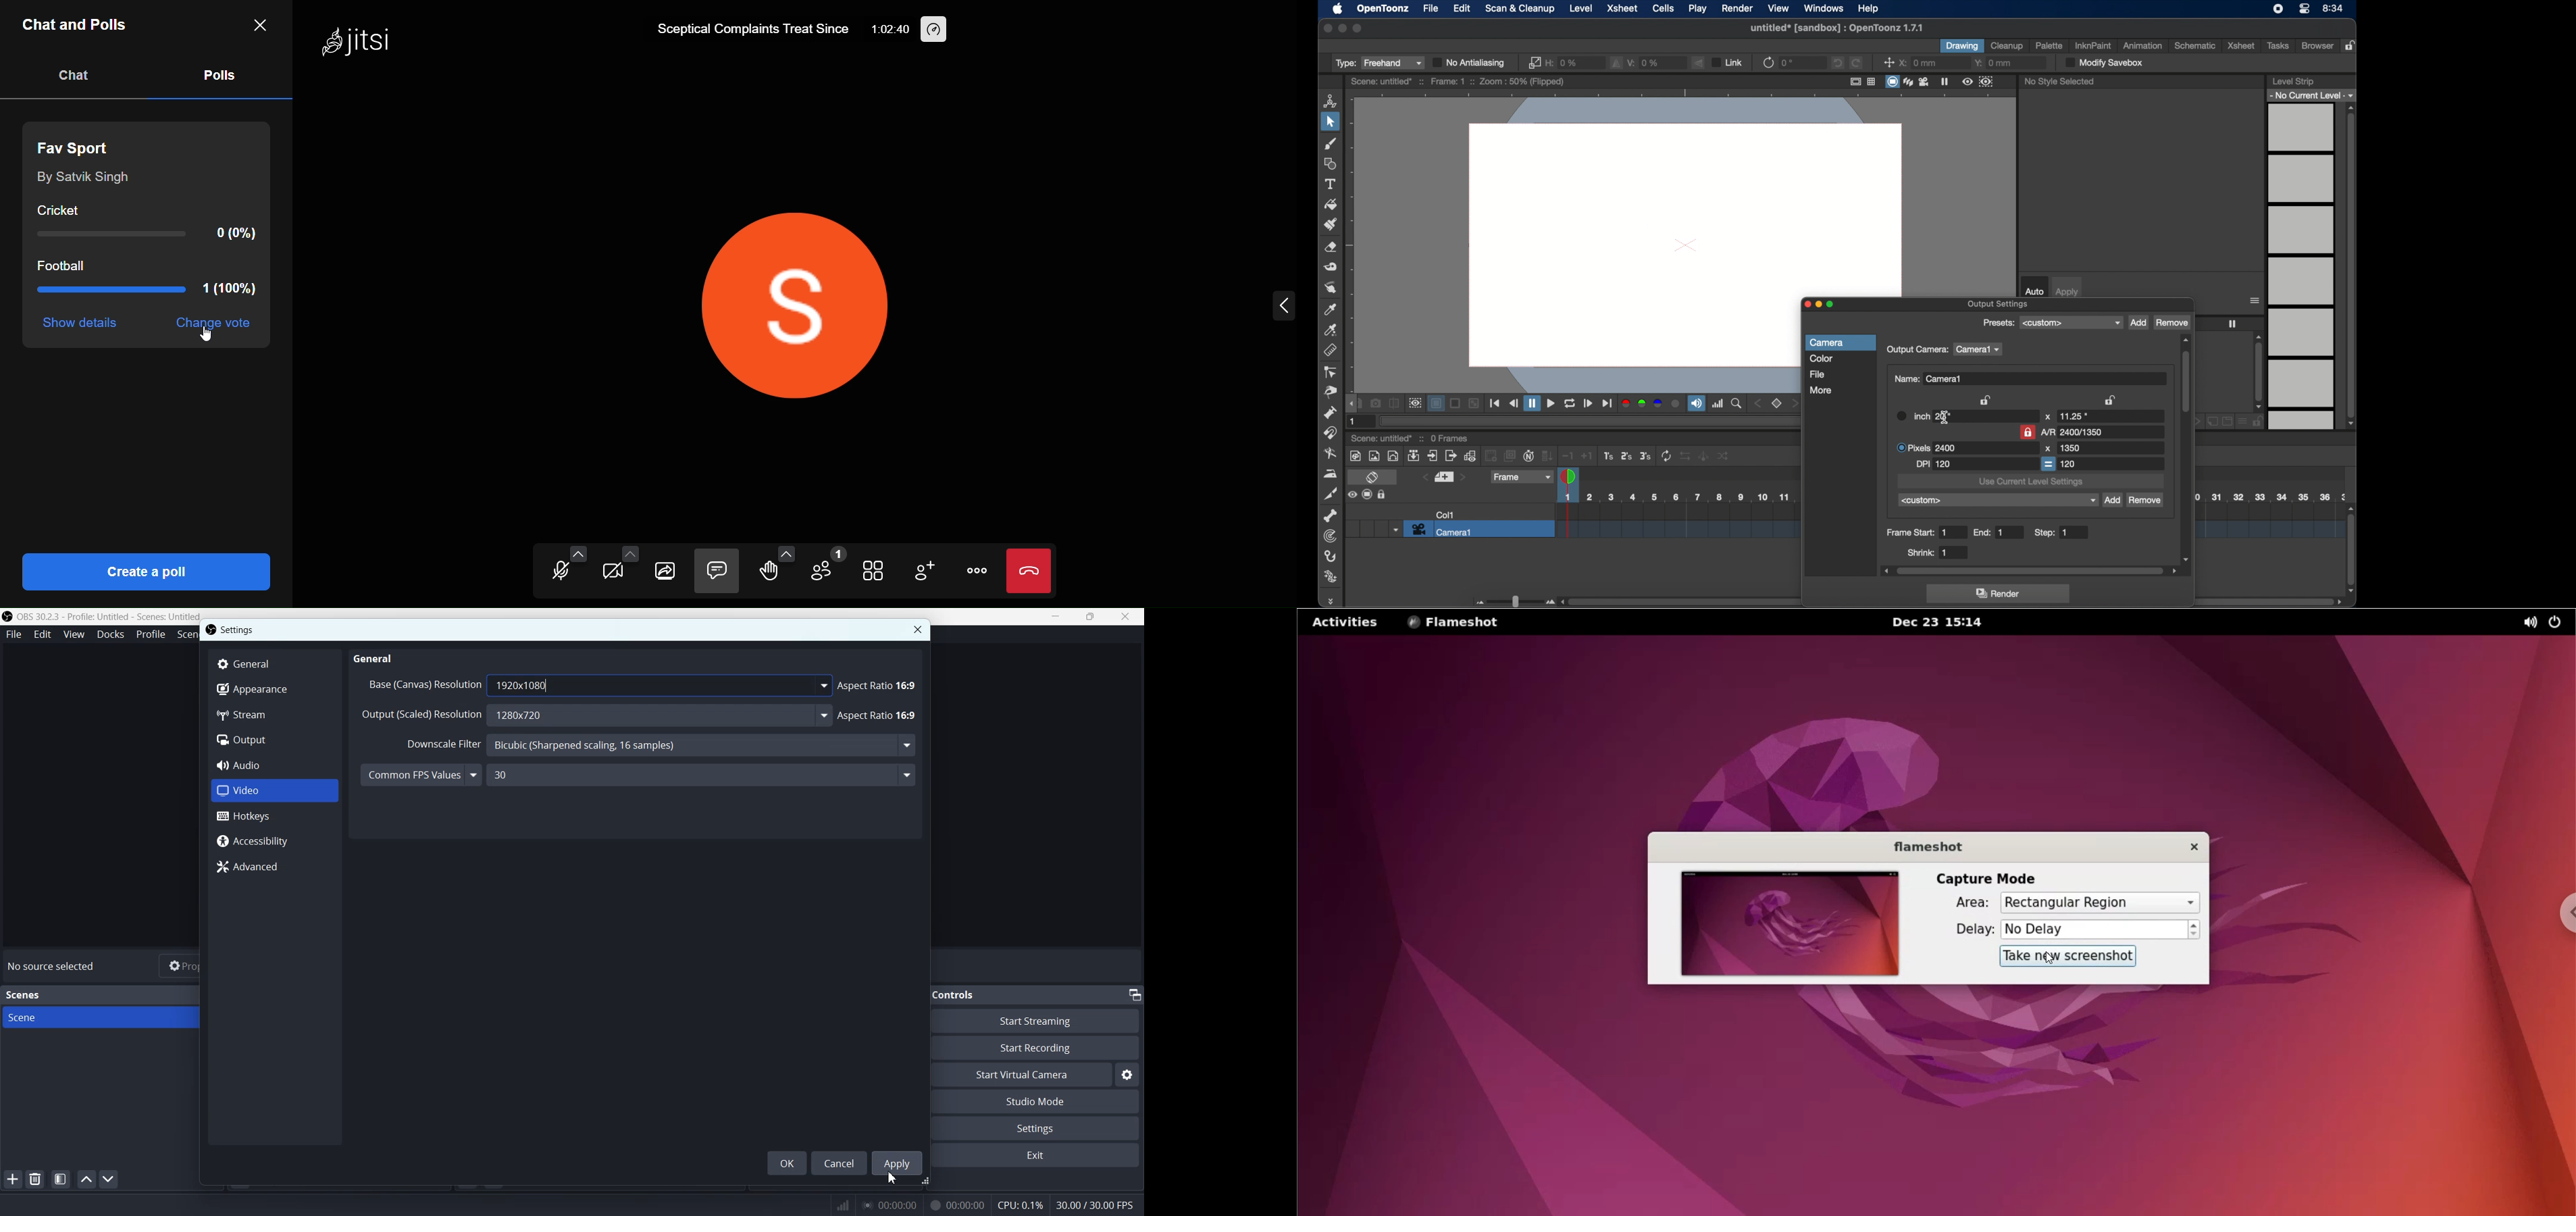 The width and height of the screenshot is (2576, 1232). Describe the element at coordinates (1100, 1202) in the screenshot. I see `Text` at that location.